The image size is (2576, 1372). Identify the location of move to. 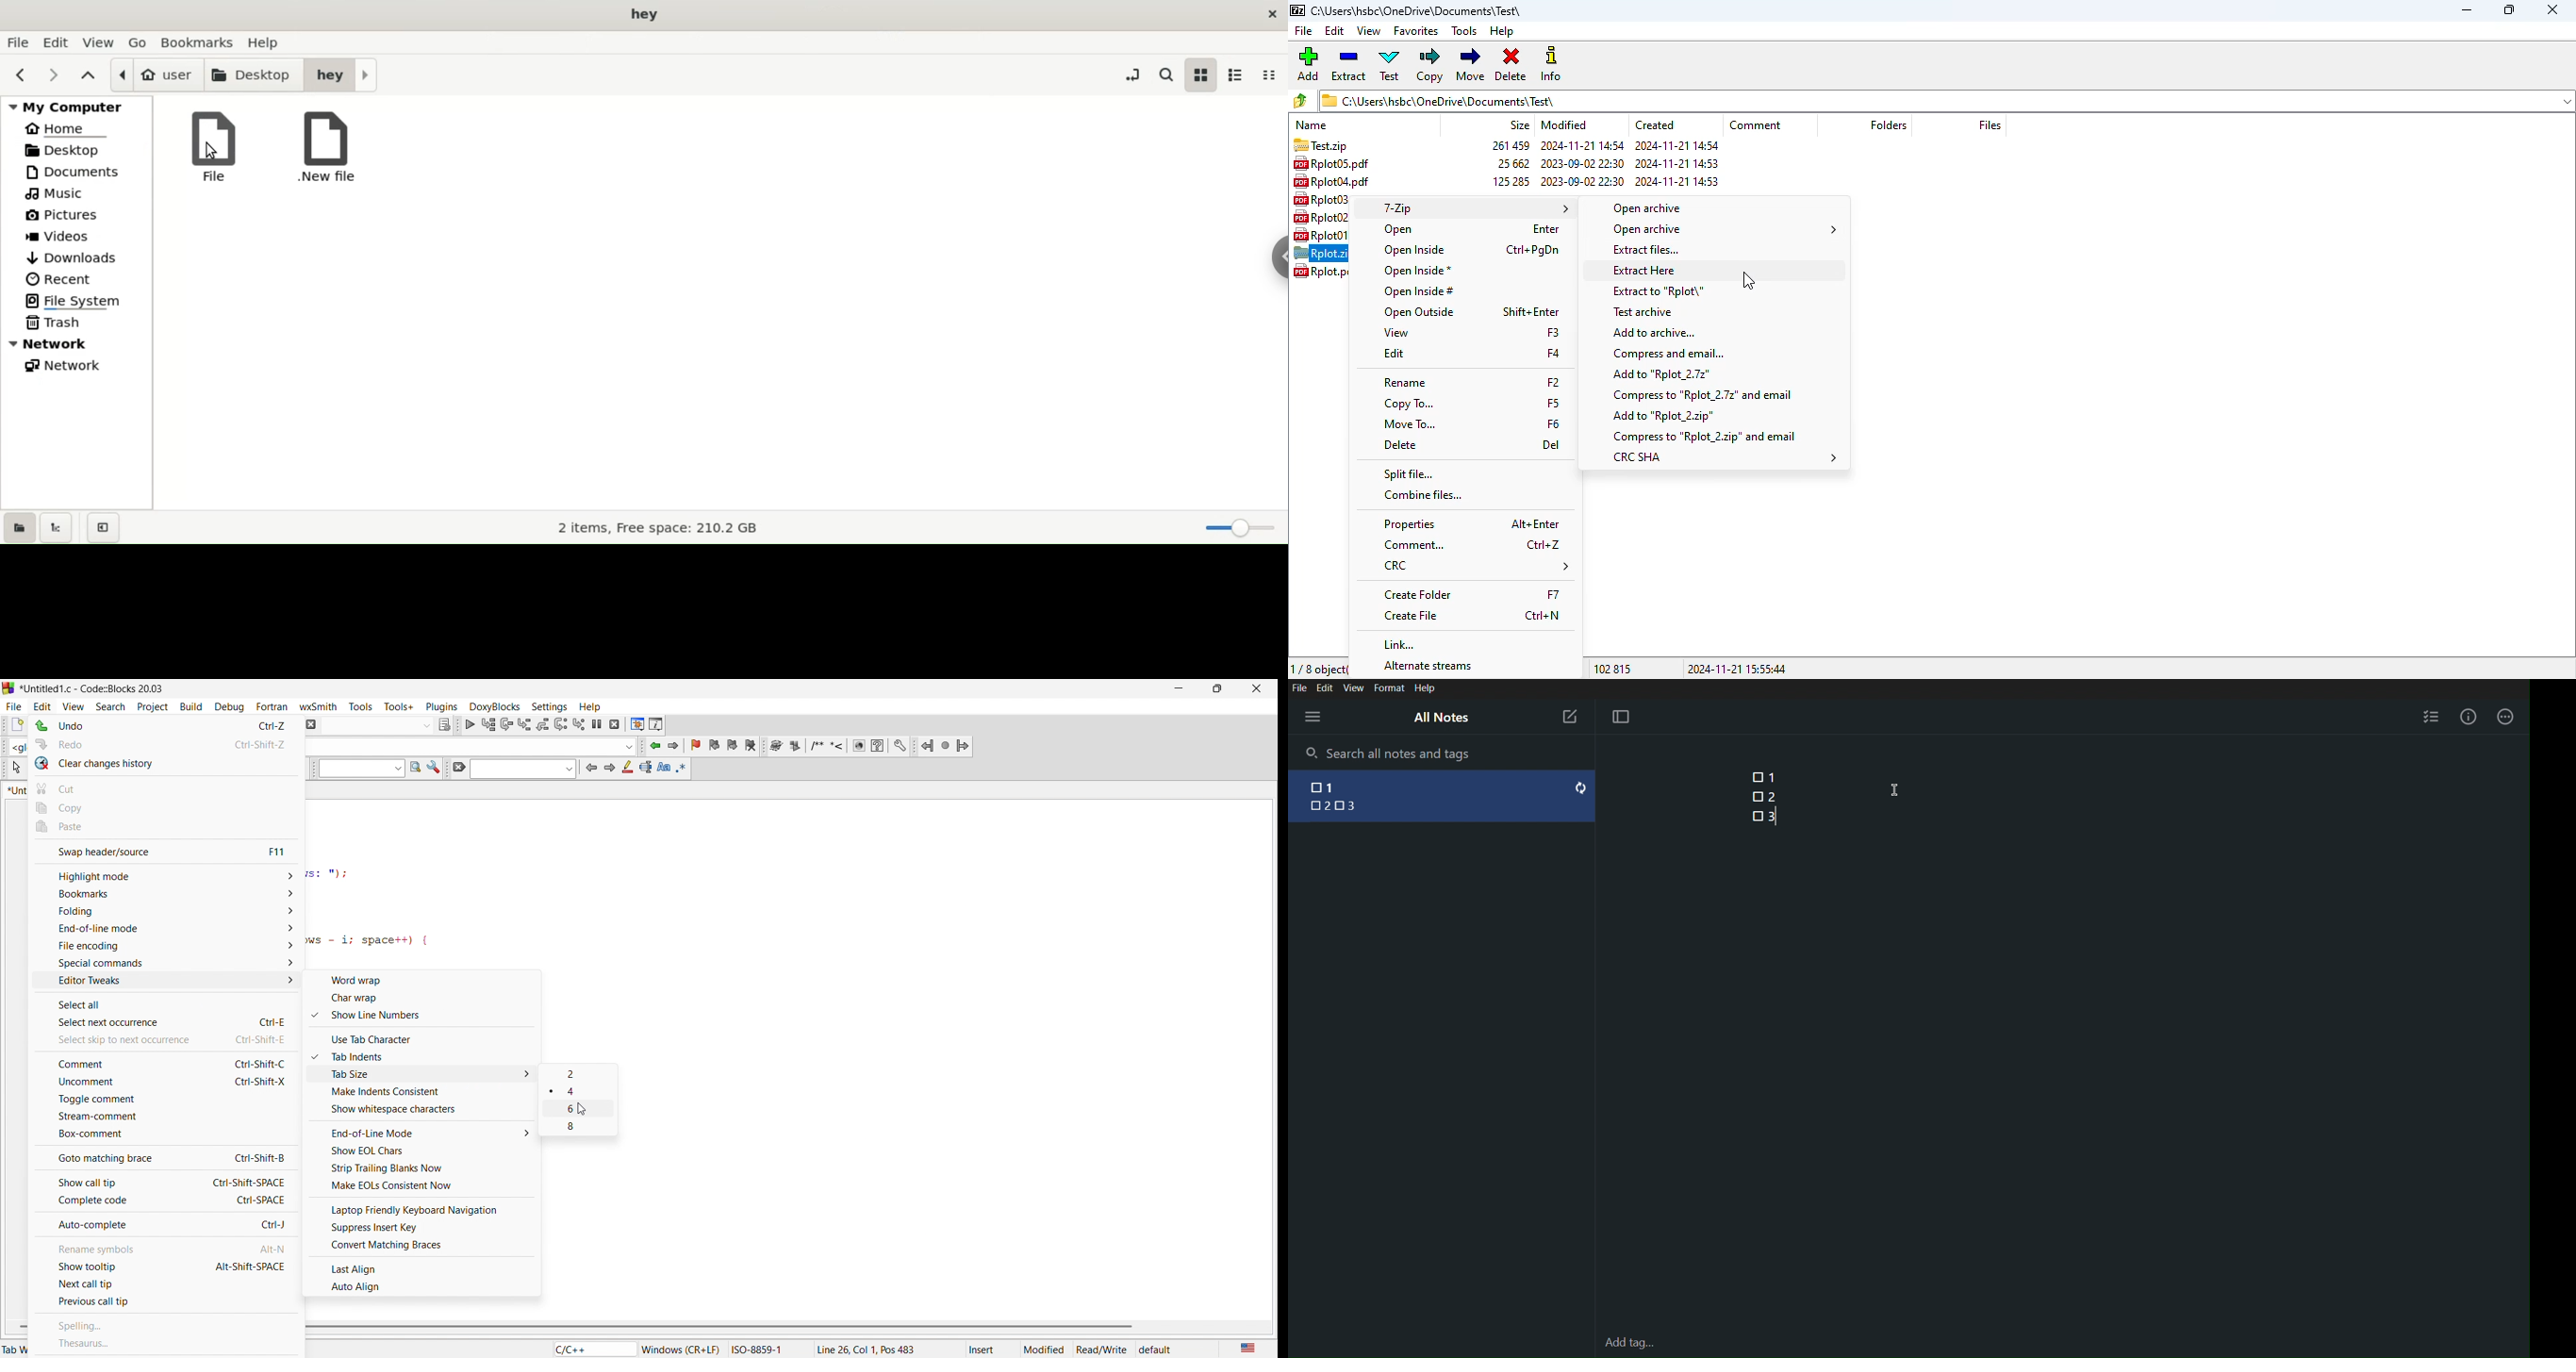
(1410, 424).